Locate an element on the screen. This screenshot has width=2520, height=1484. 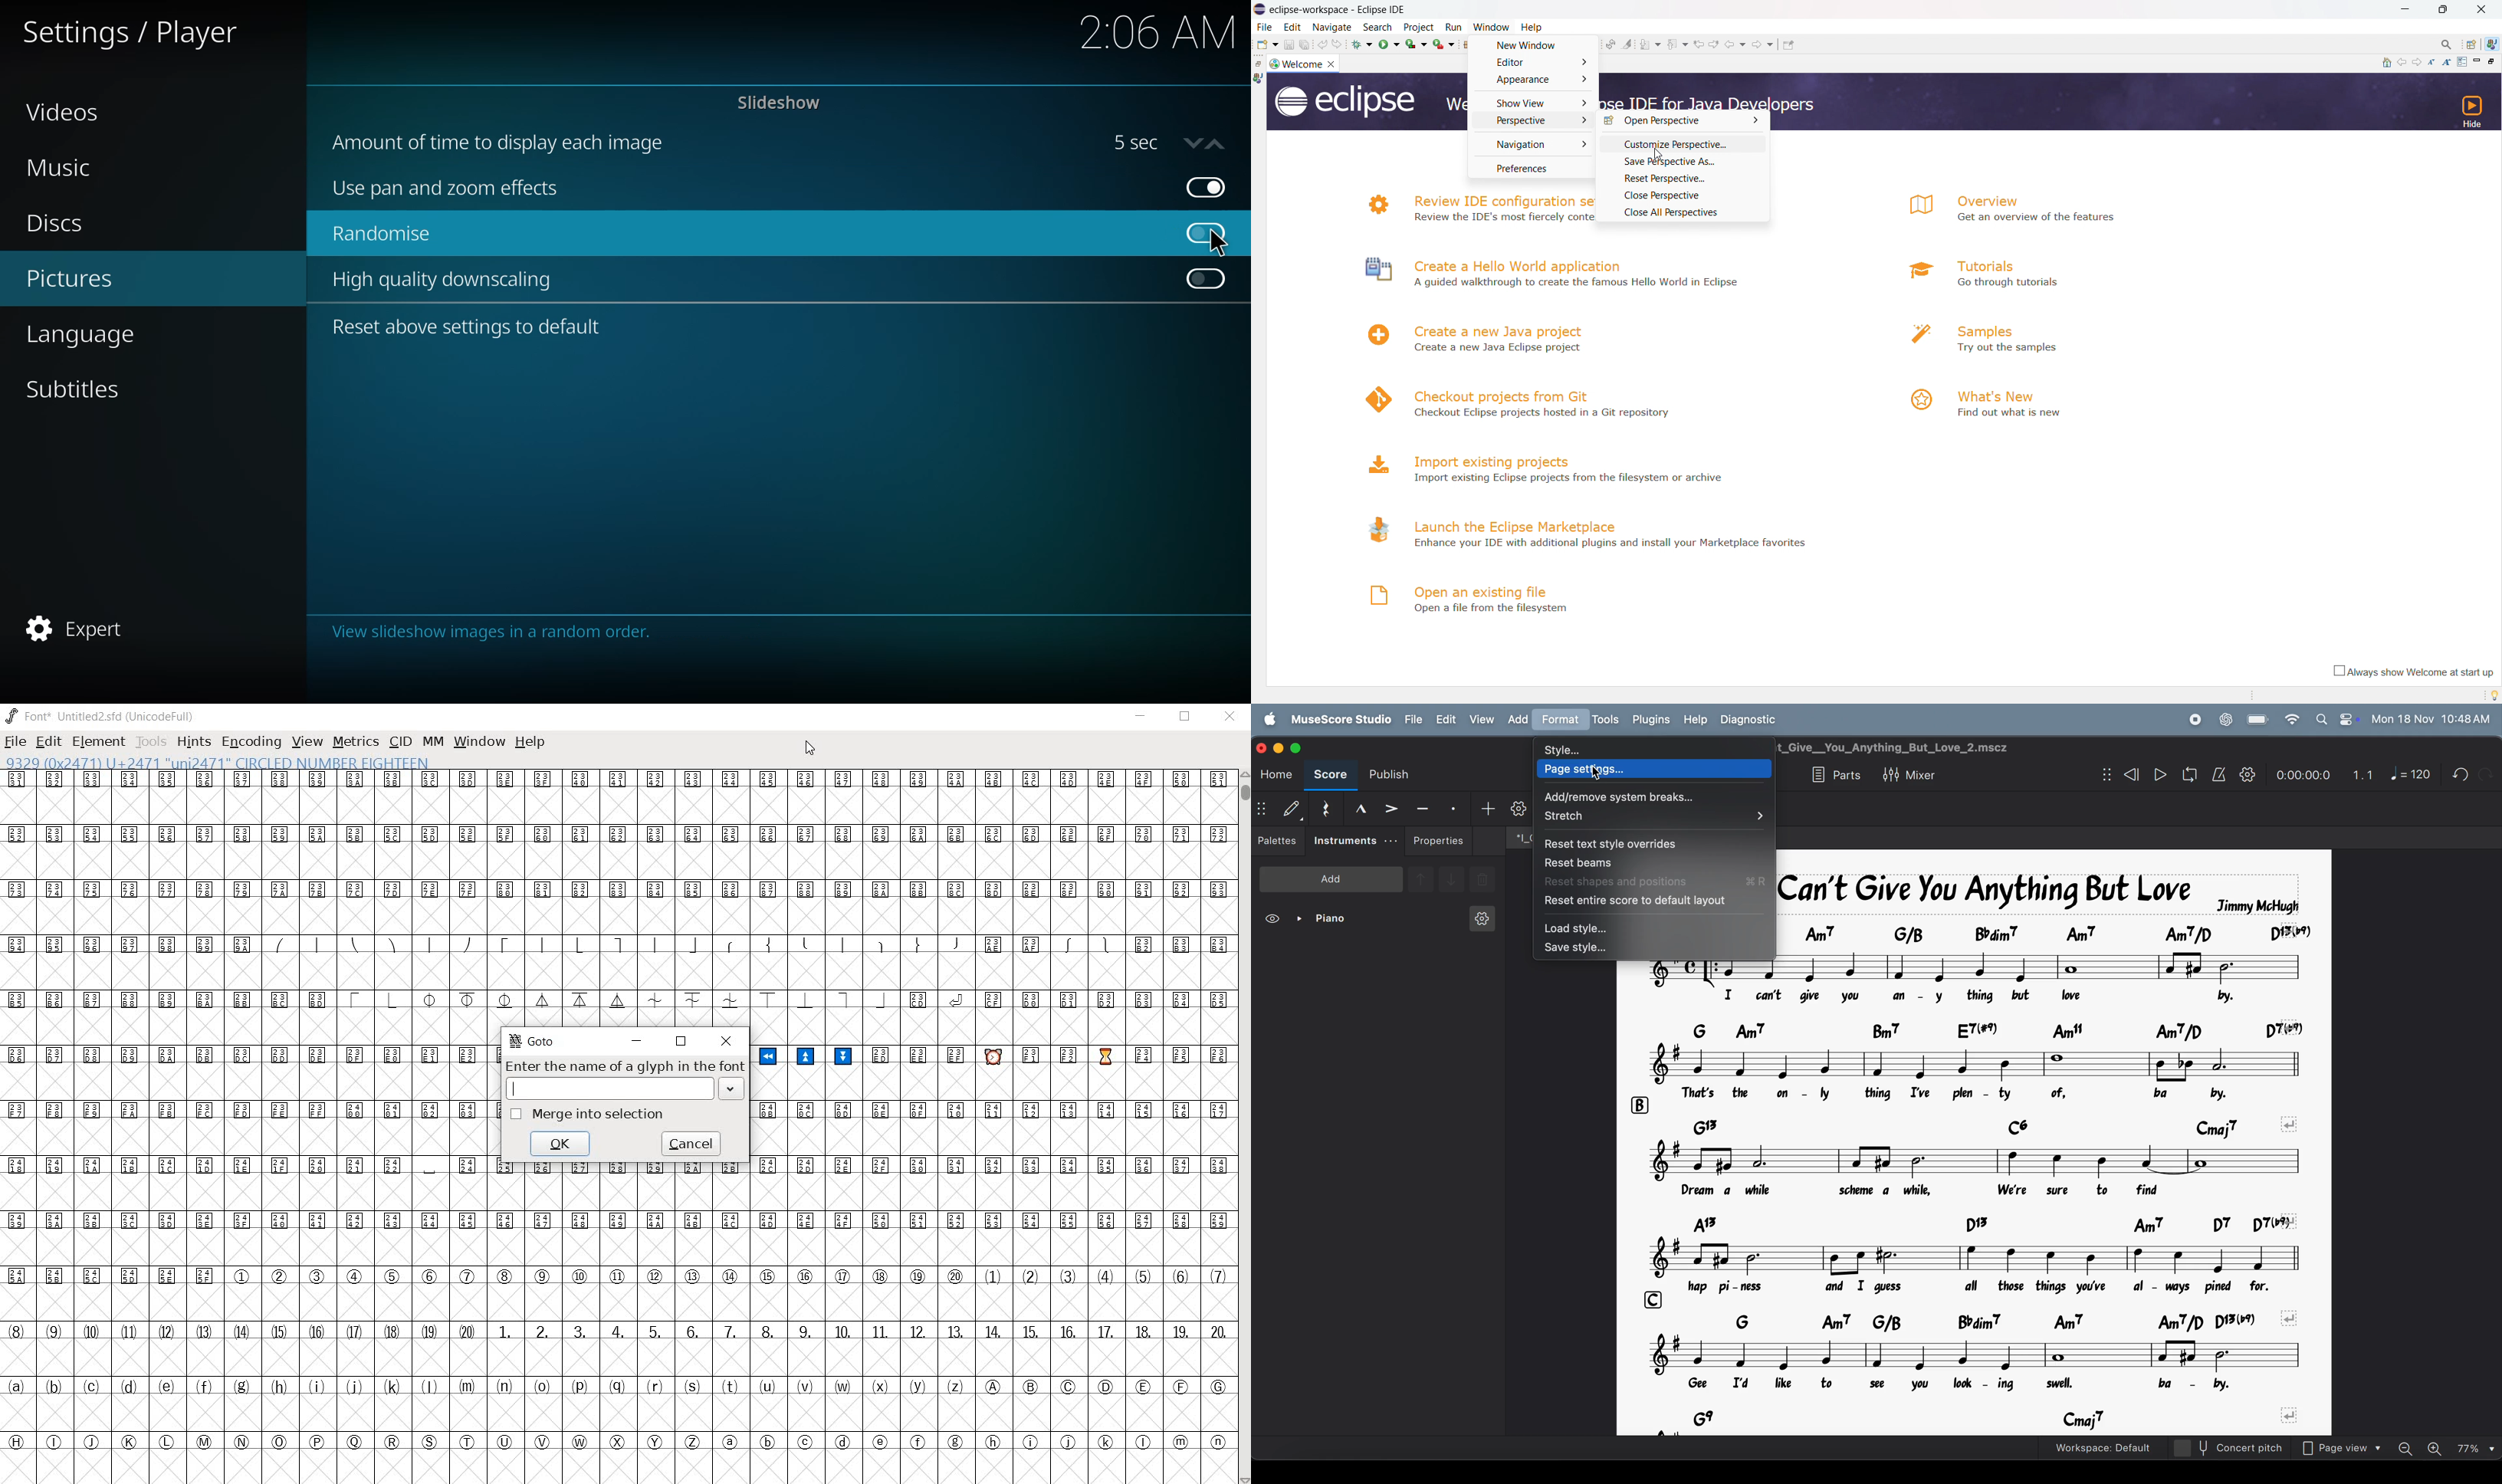
click to enable is located at coordinates (1211, 280).